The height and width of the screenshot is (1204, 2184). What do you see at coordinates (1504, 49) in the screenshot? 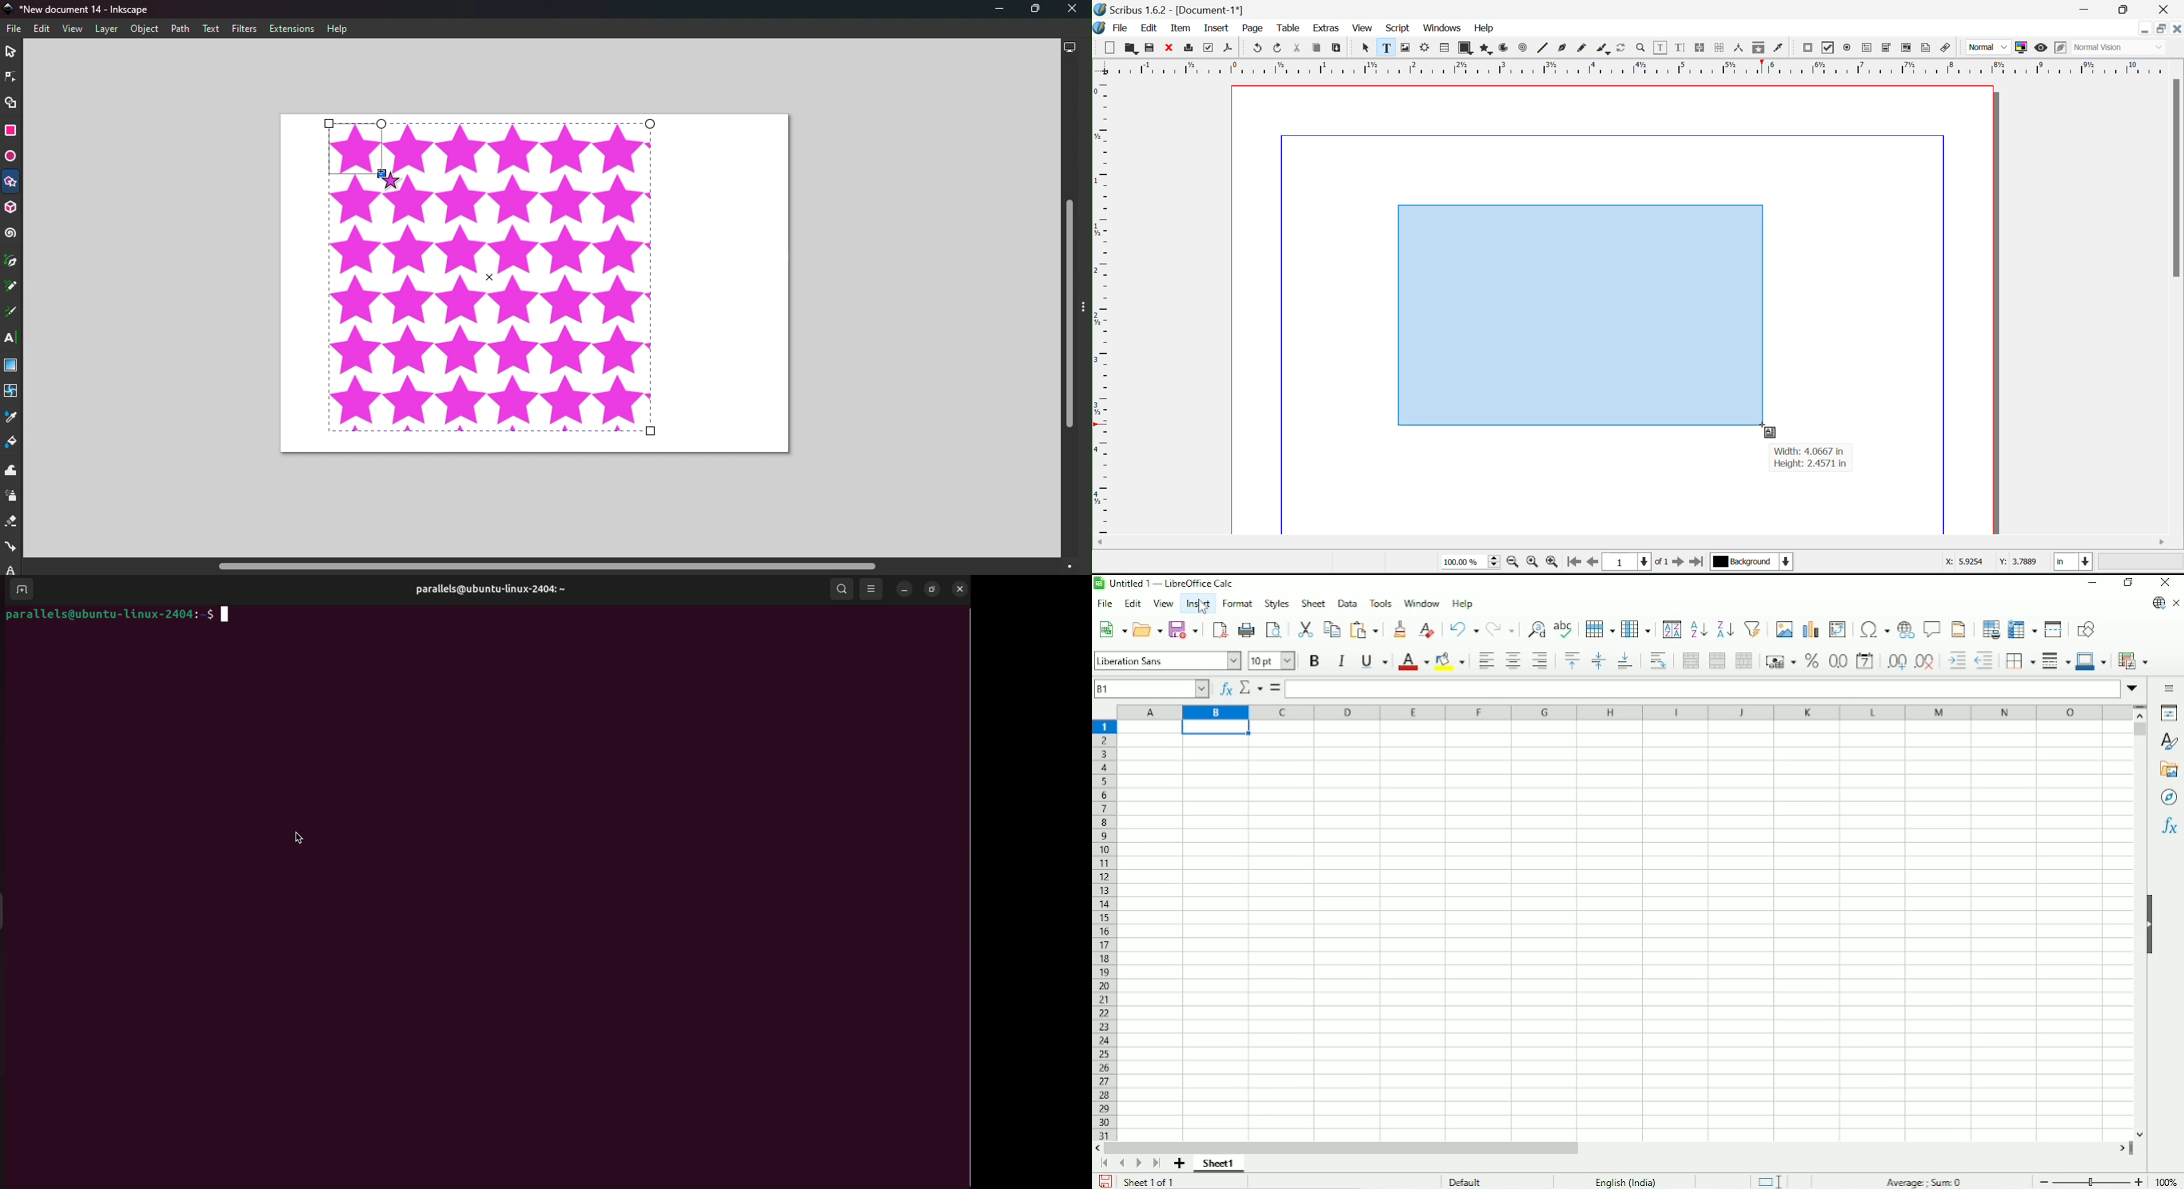
I see `Arc` at bounding box center [1504, 49].